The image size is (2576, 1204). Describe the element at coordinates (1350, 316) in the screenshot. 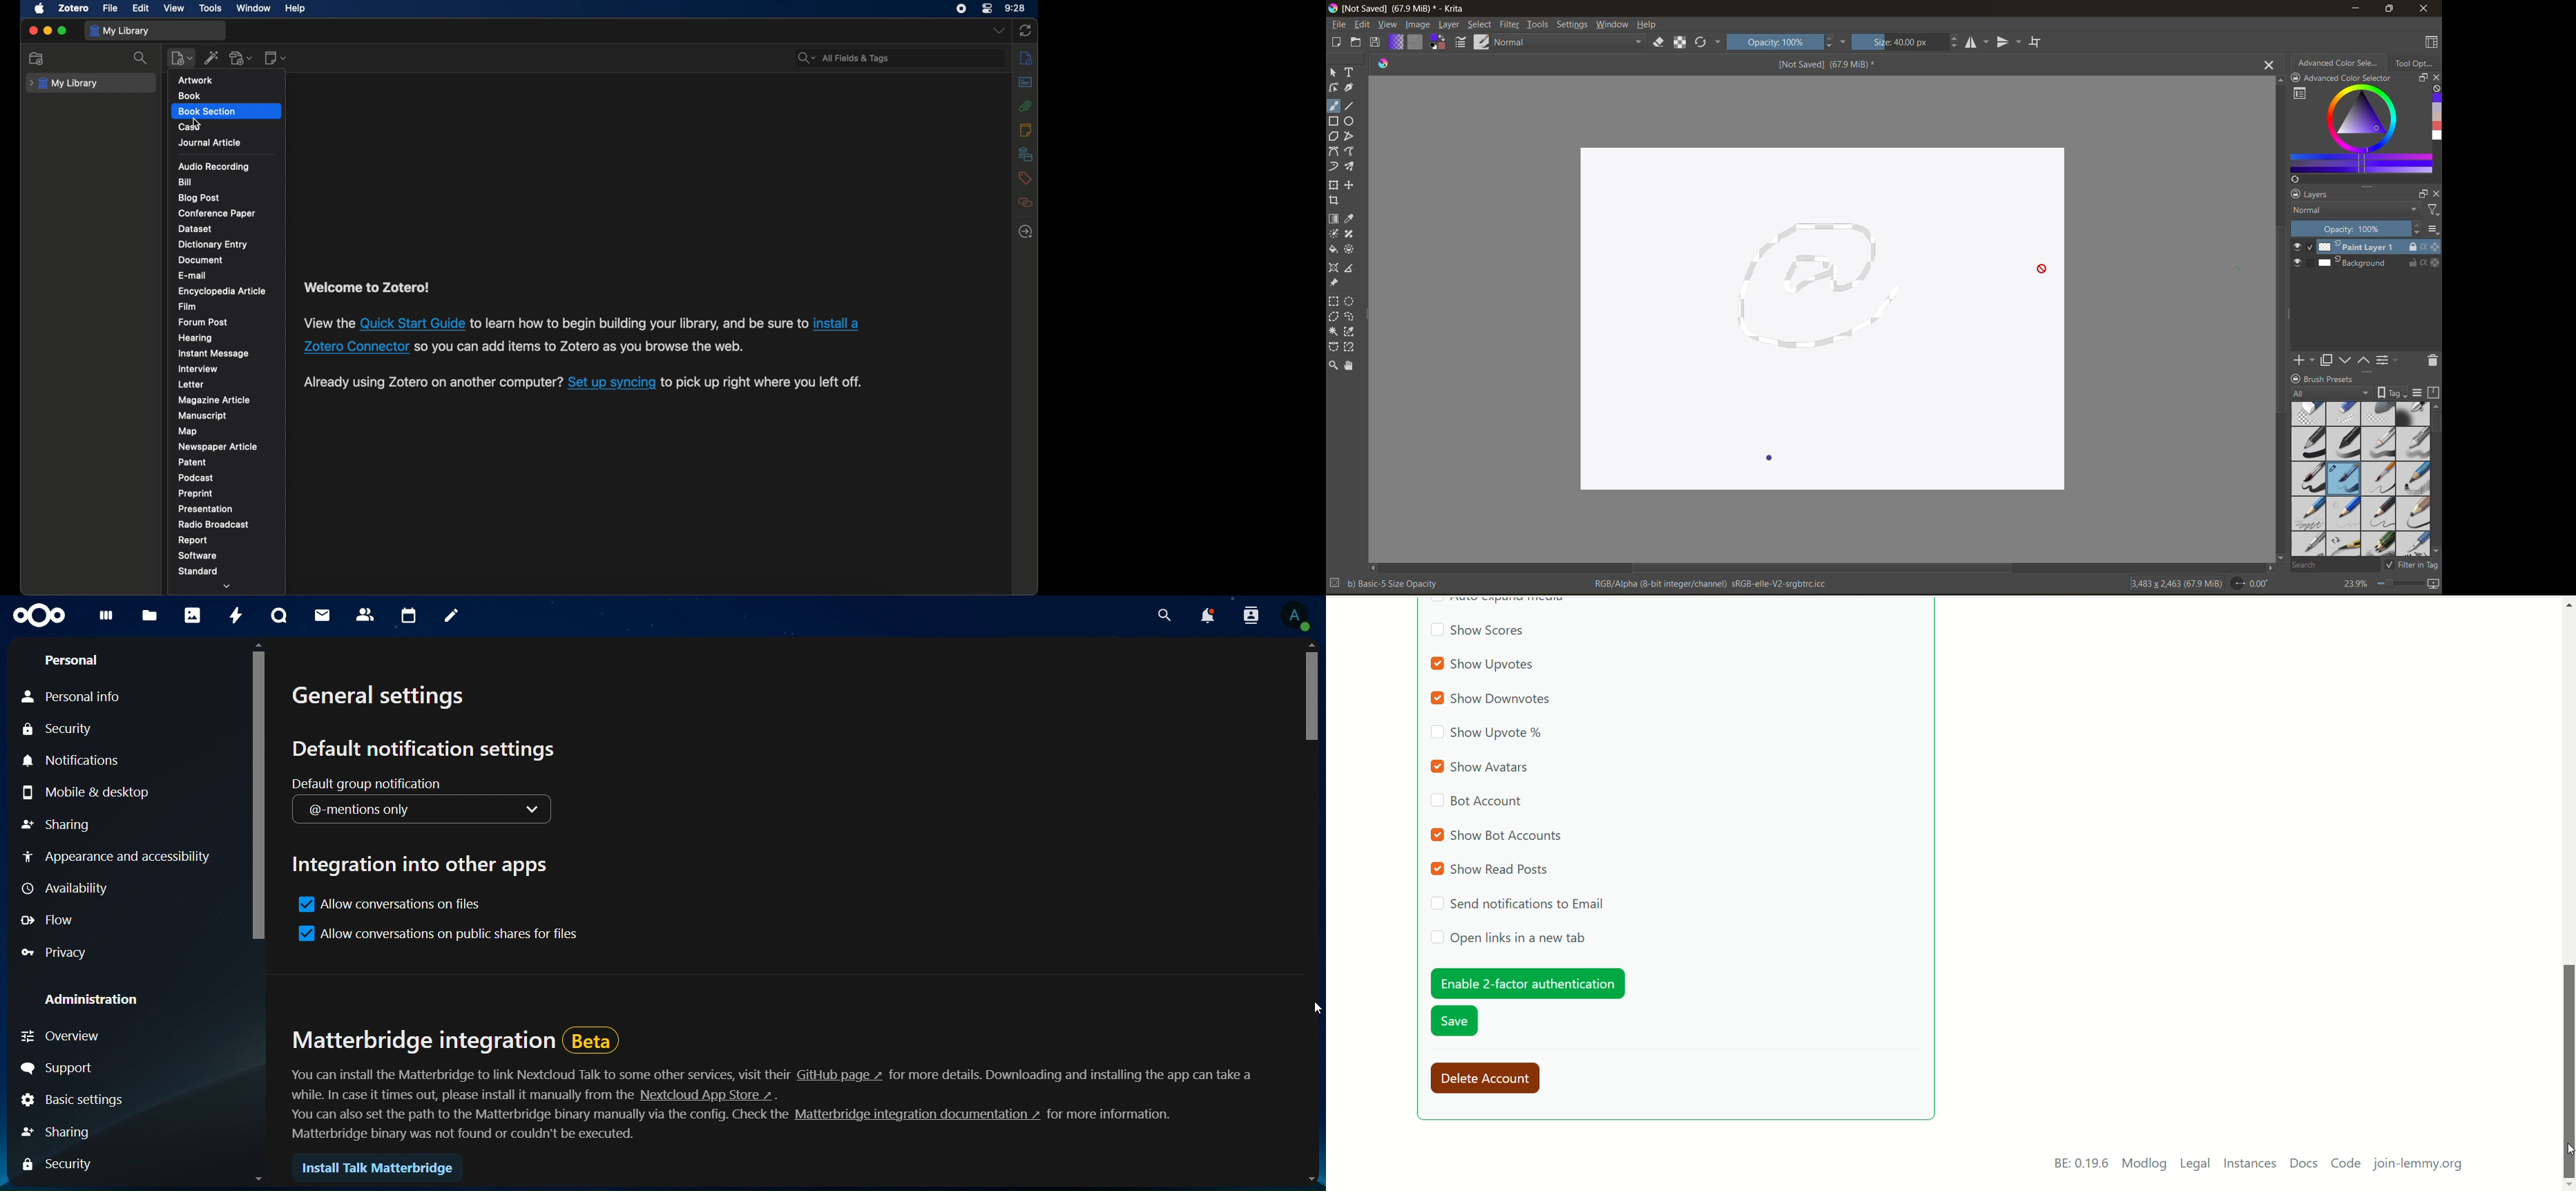

I see `free hand selection tool` at that location.